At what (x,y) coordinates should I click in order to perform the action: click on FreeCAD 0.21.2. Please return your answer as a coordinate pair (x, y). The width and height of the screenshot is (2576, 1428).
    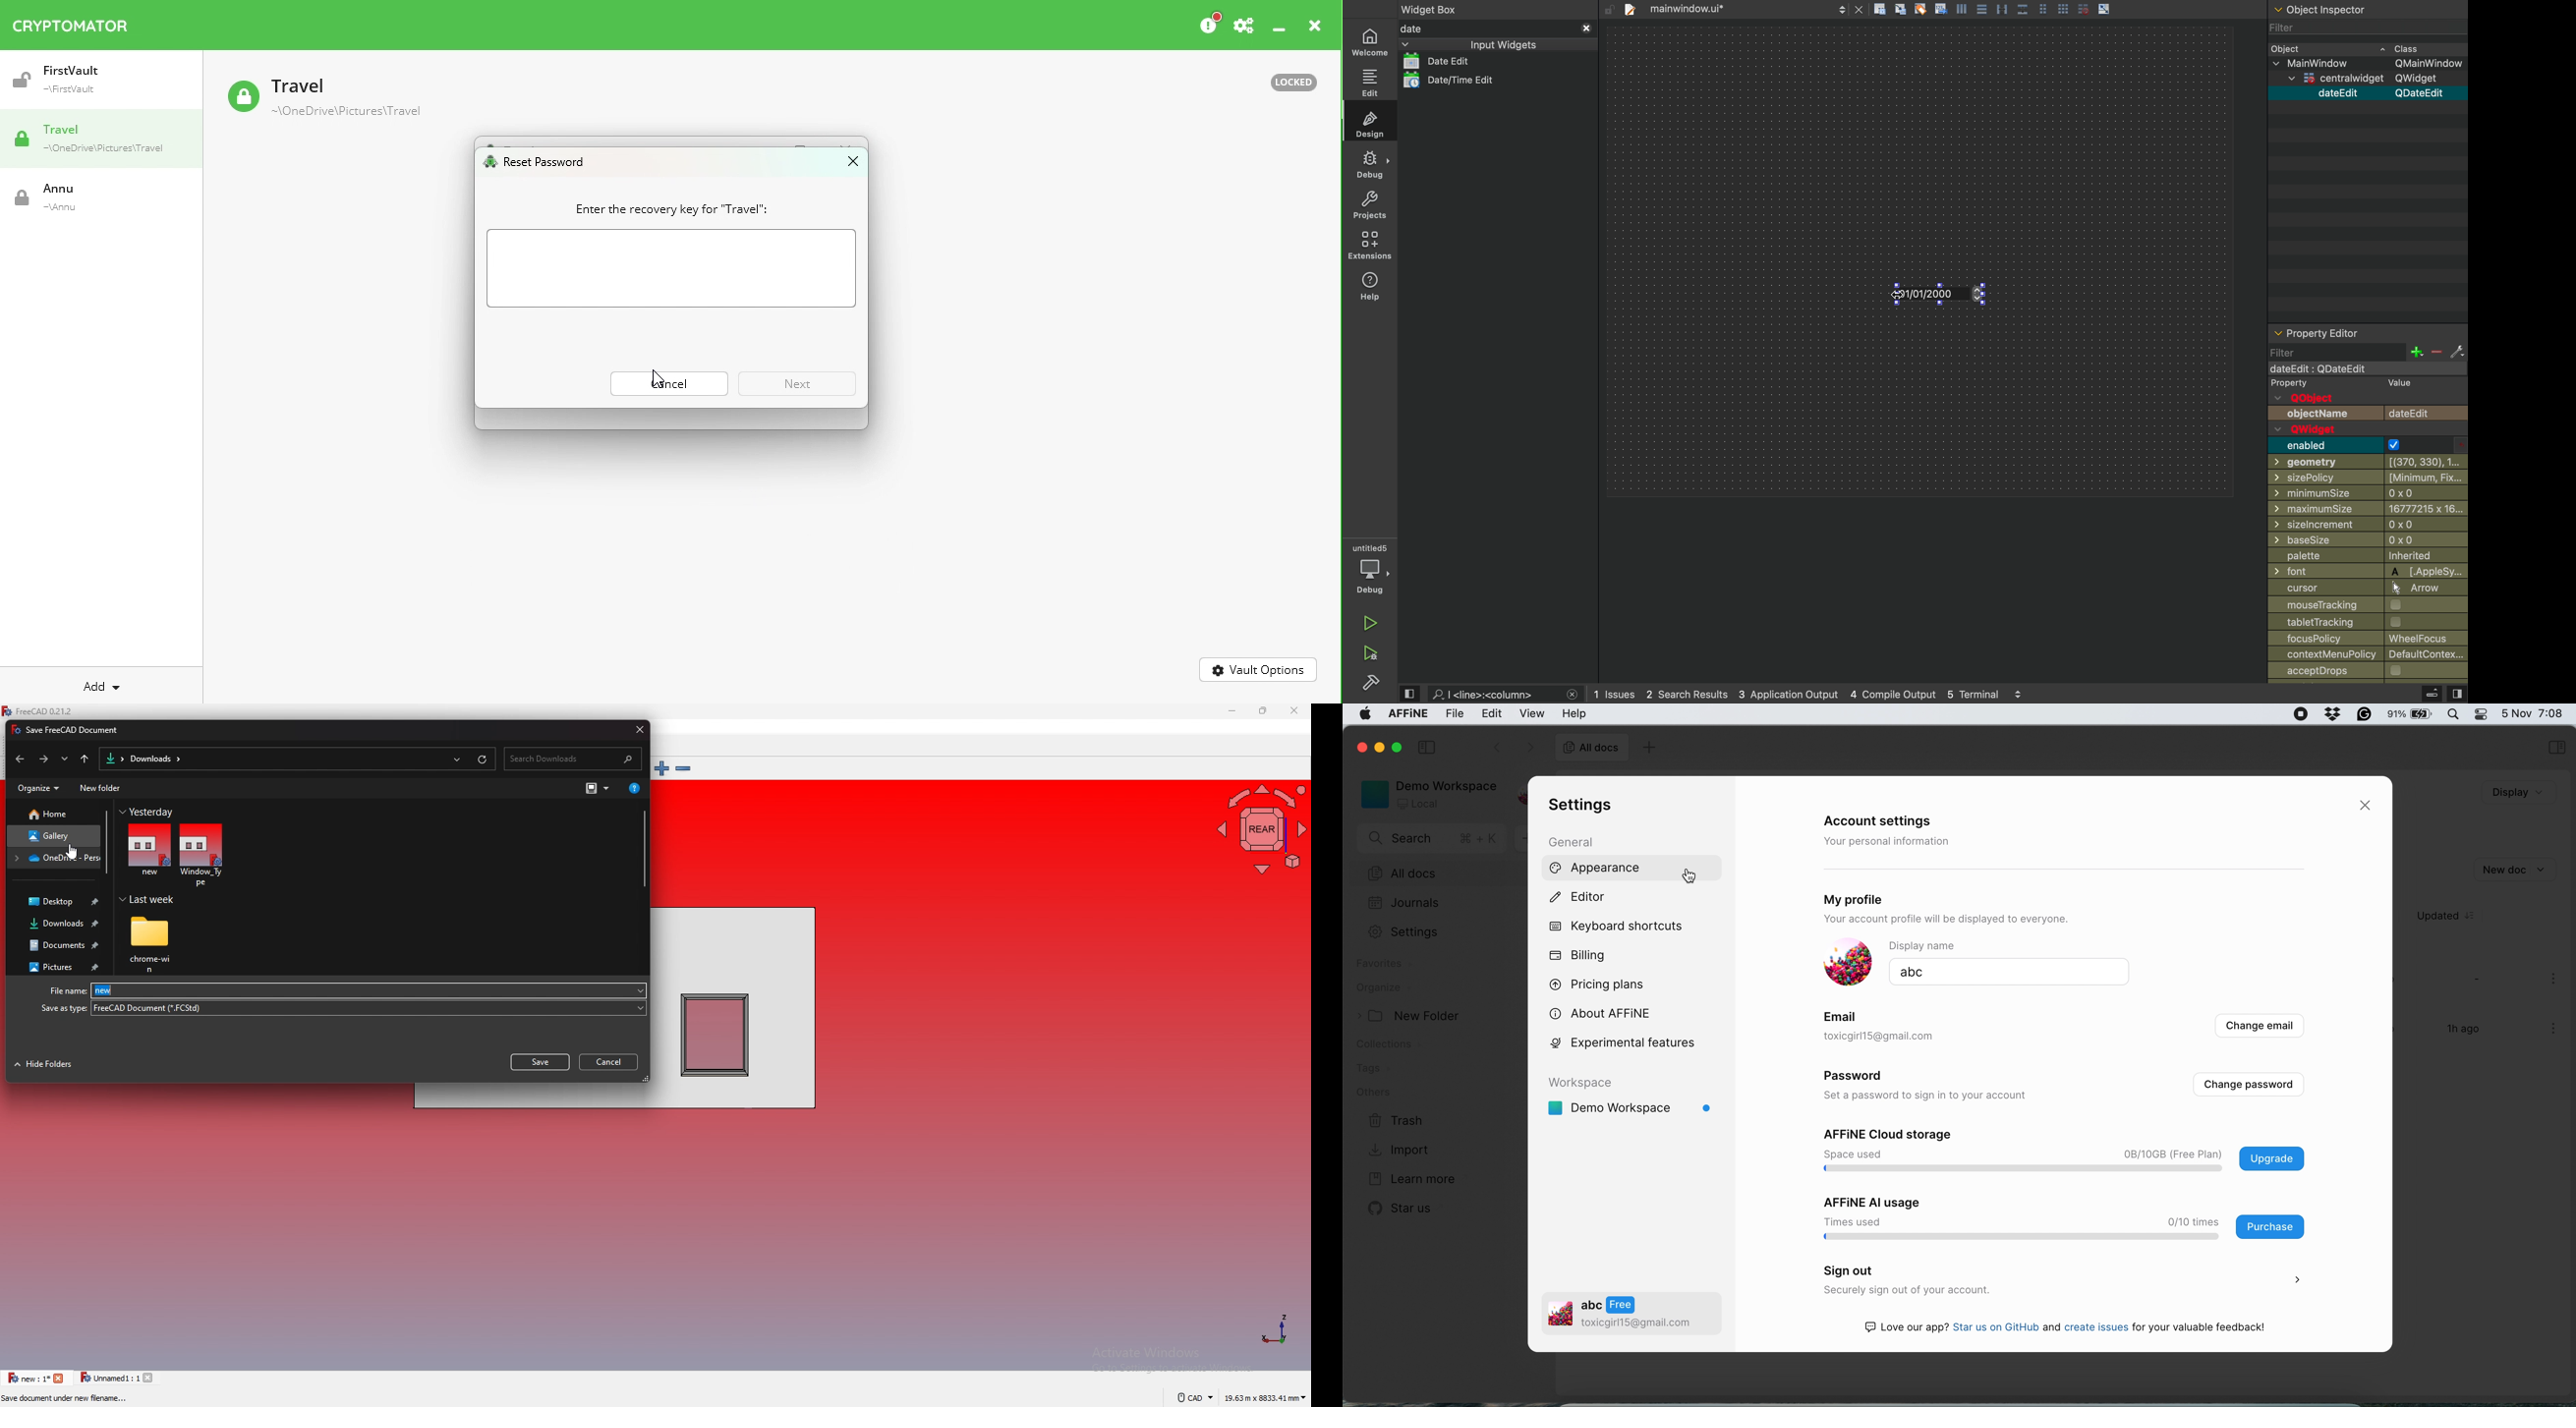
    Looking at the image, I should click on (45, 711).